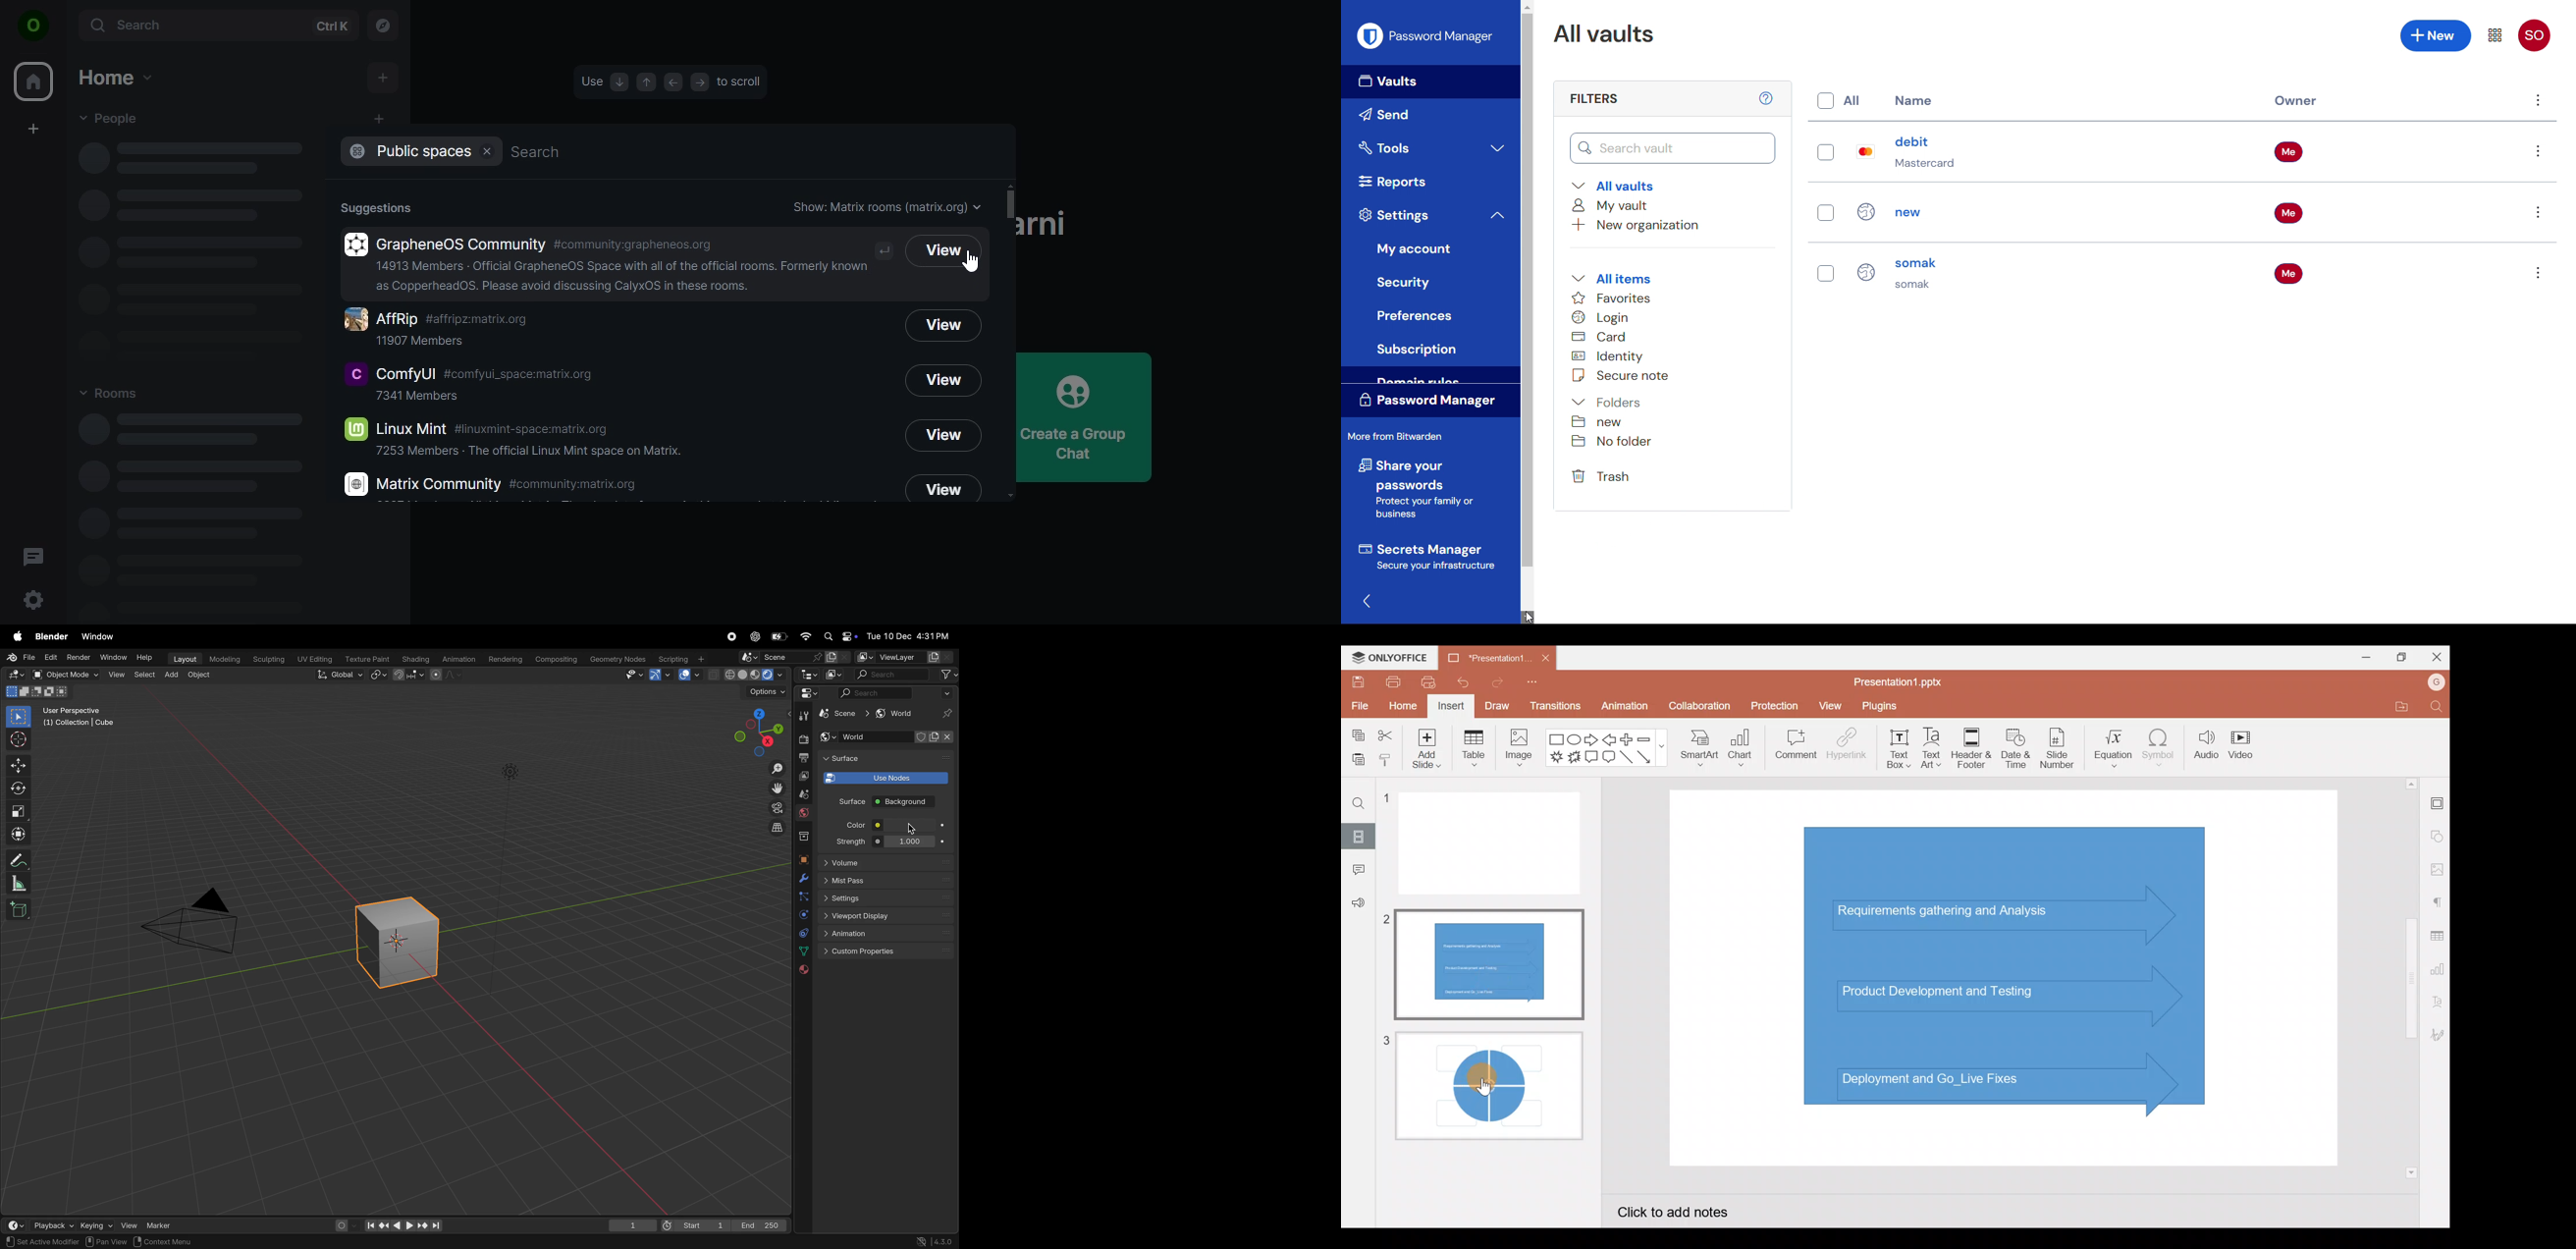 This screenshot has height=1260, width=2576. What do you see at coordinates (1395, 214) in the screenshot?
I see `Settings ` at bounding box center [1395, 214].